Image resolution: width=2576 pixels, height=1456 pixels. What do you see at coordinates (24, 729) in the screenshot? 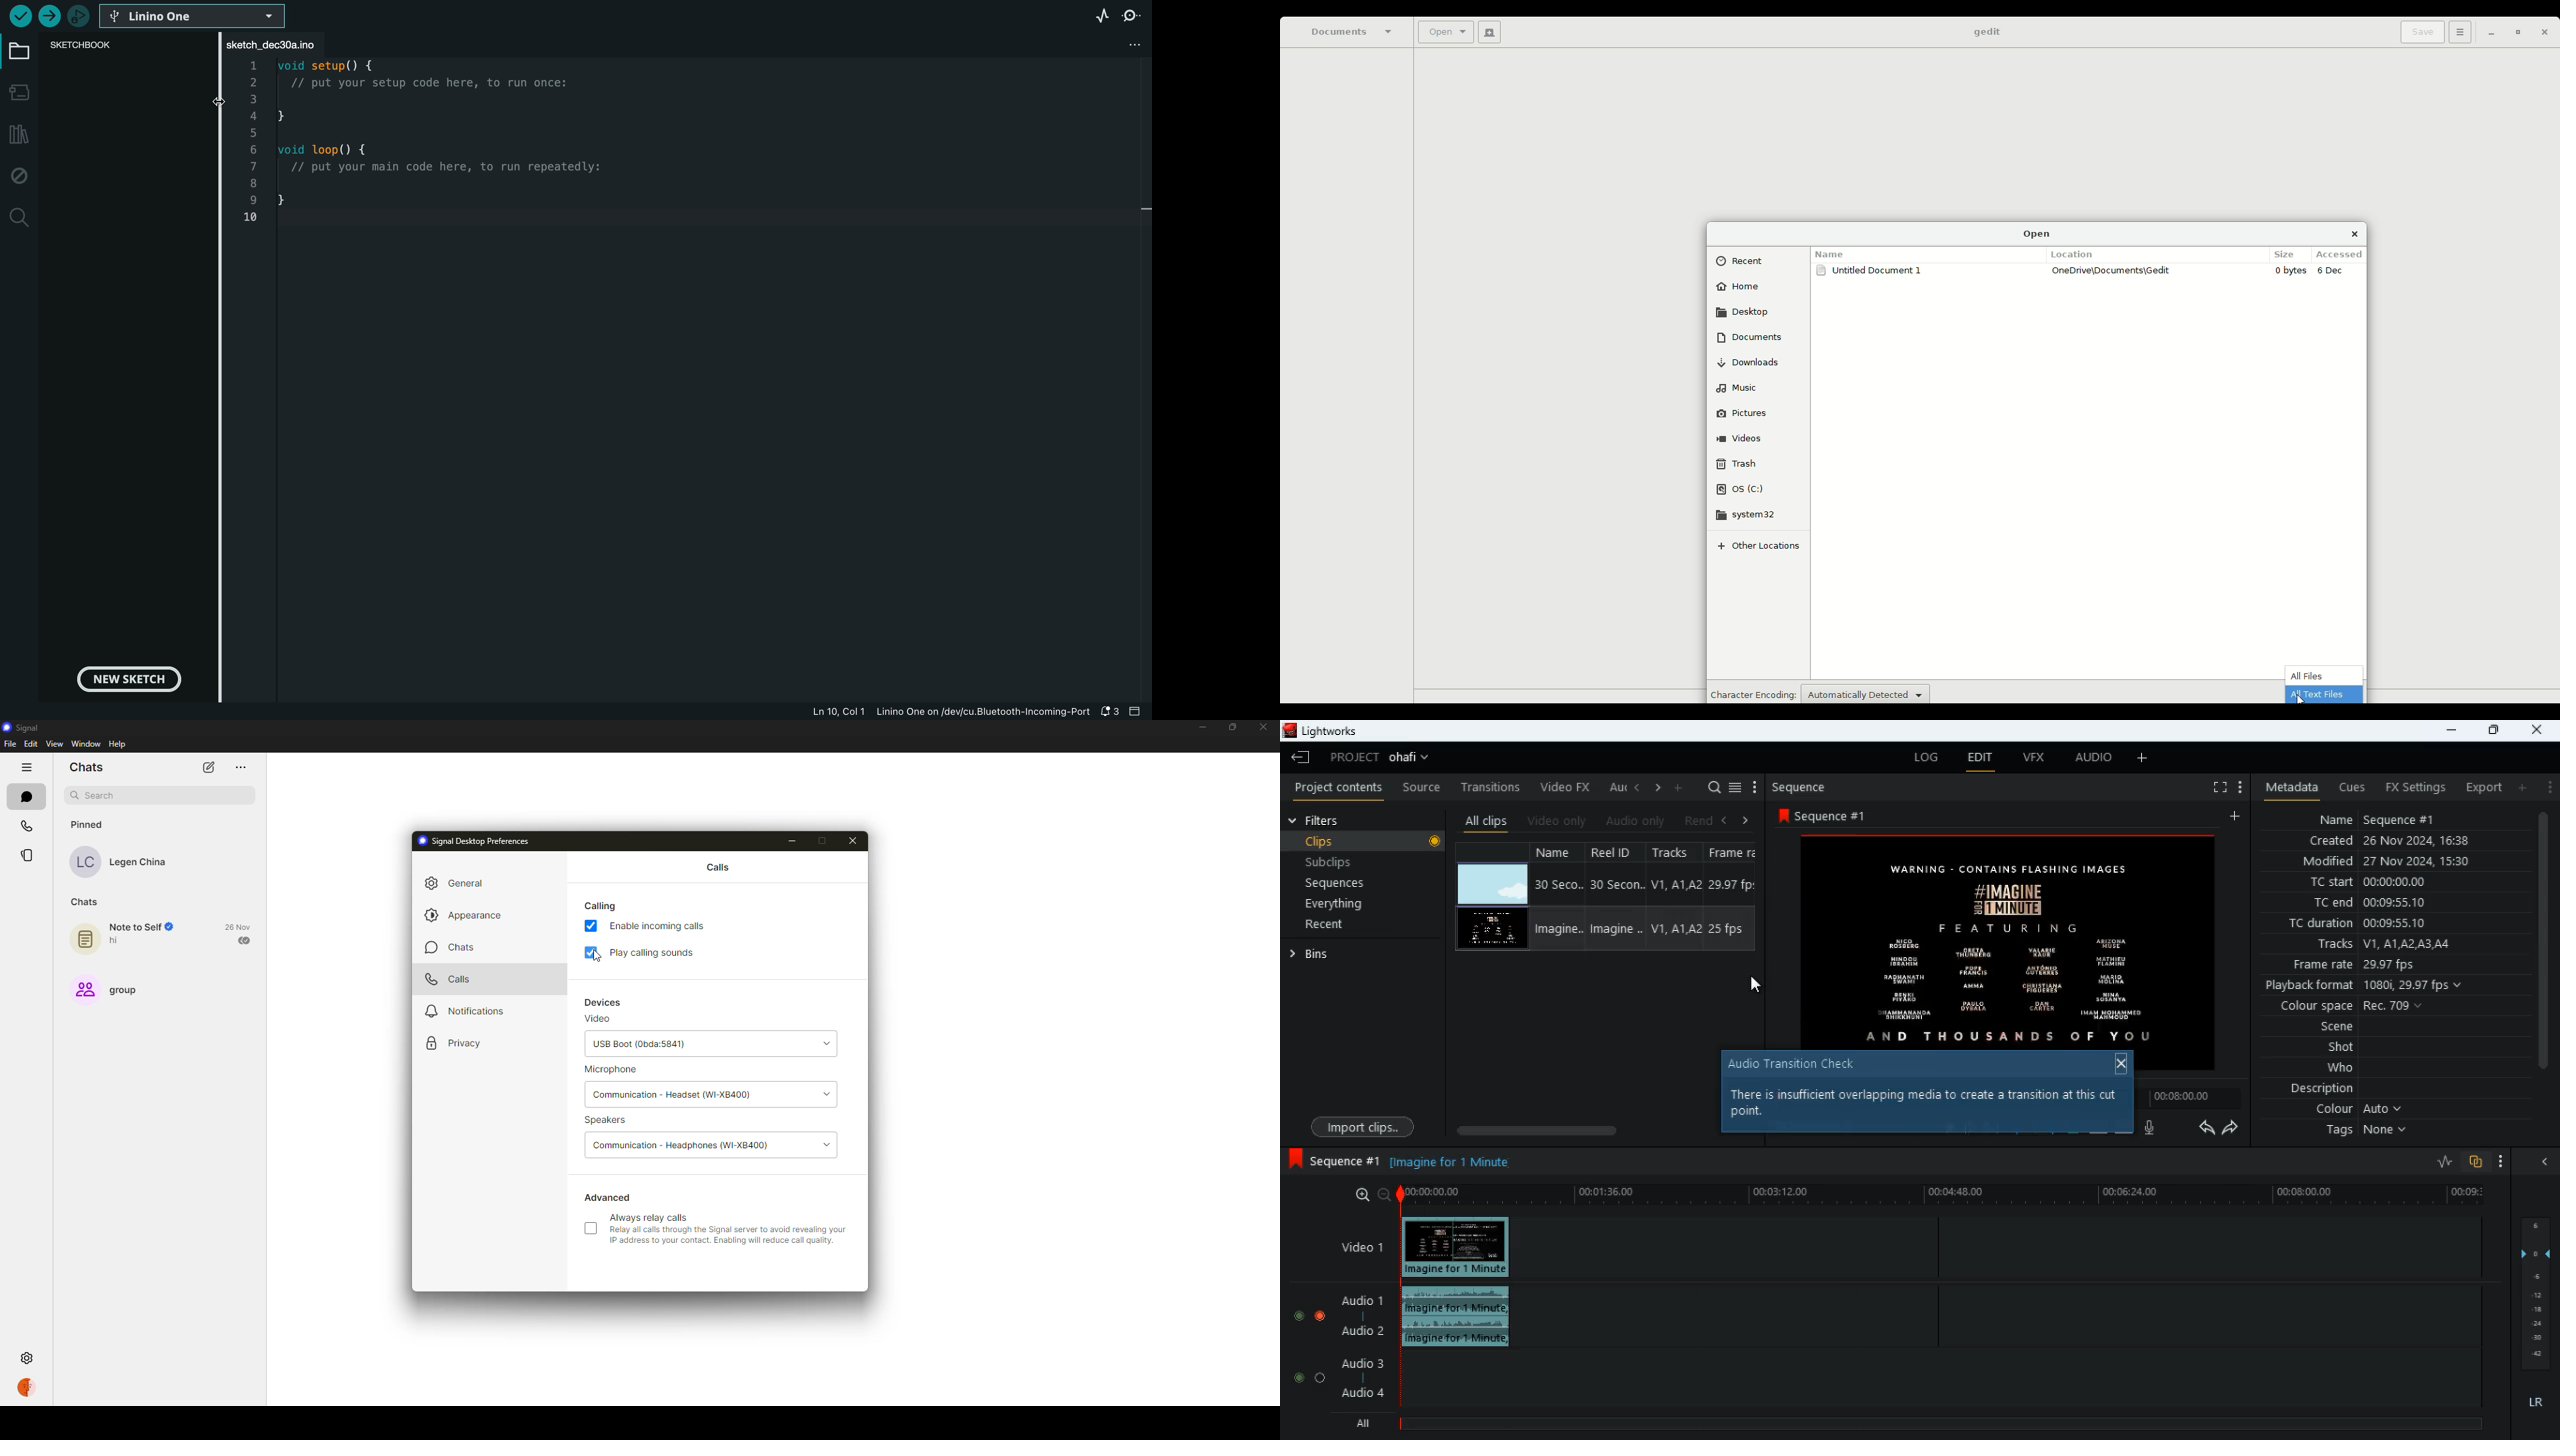
I see `signal` at bounding box center [24, 729].